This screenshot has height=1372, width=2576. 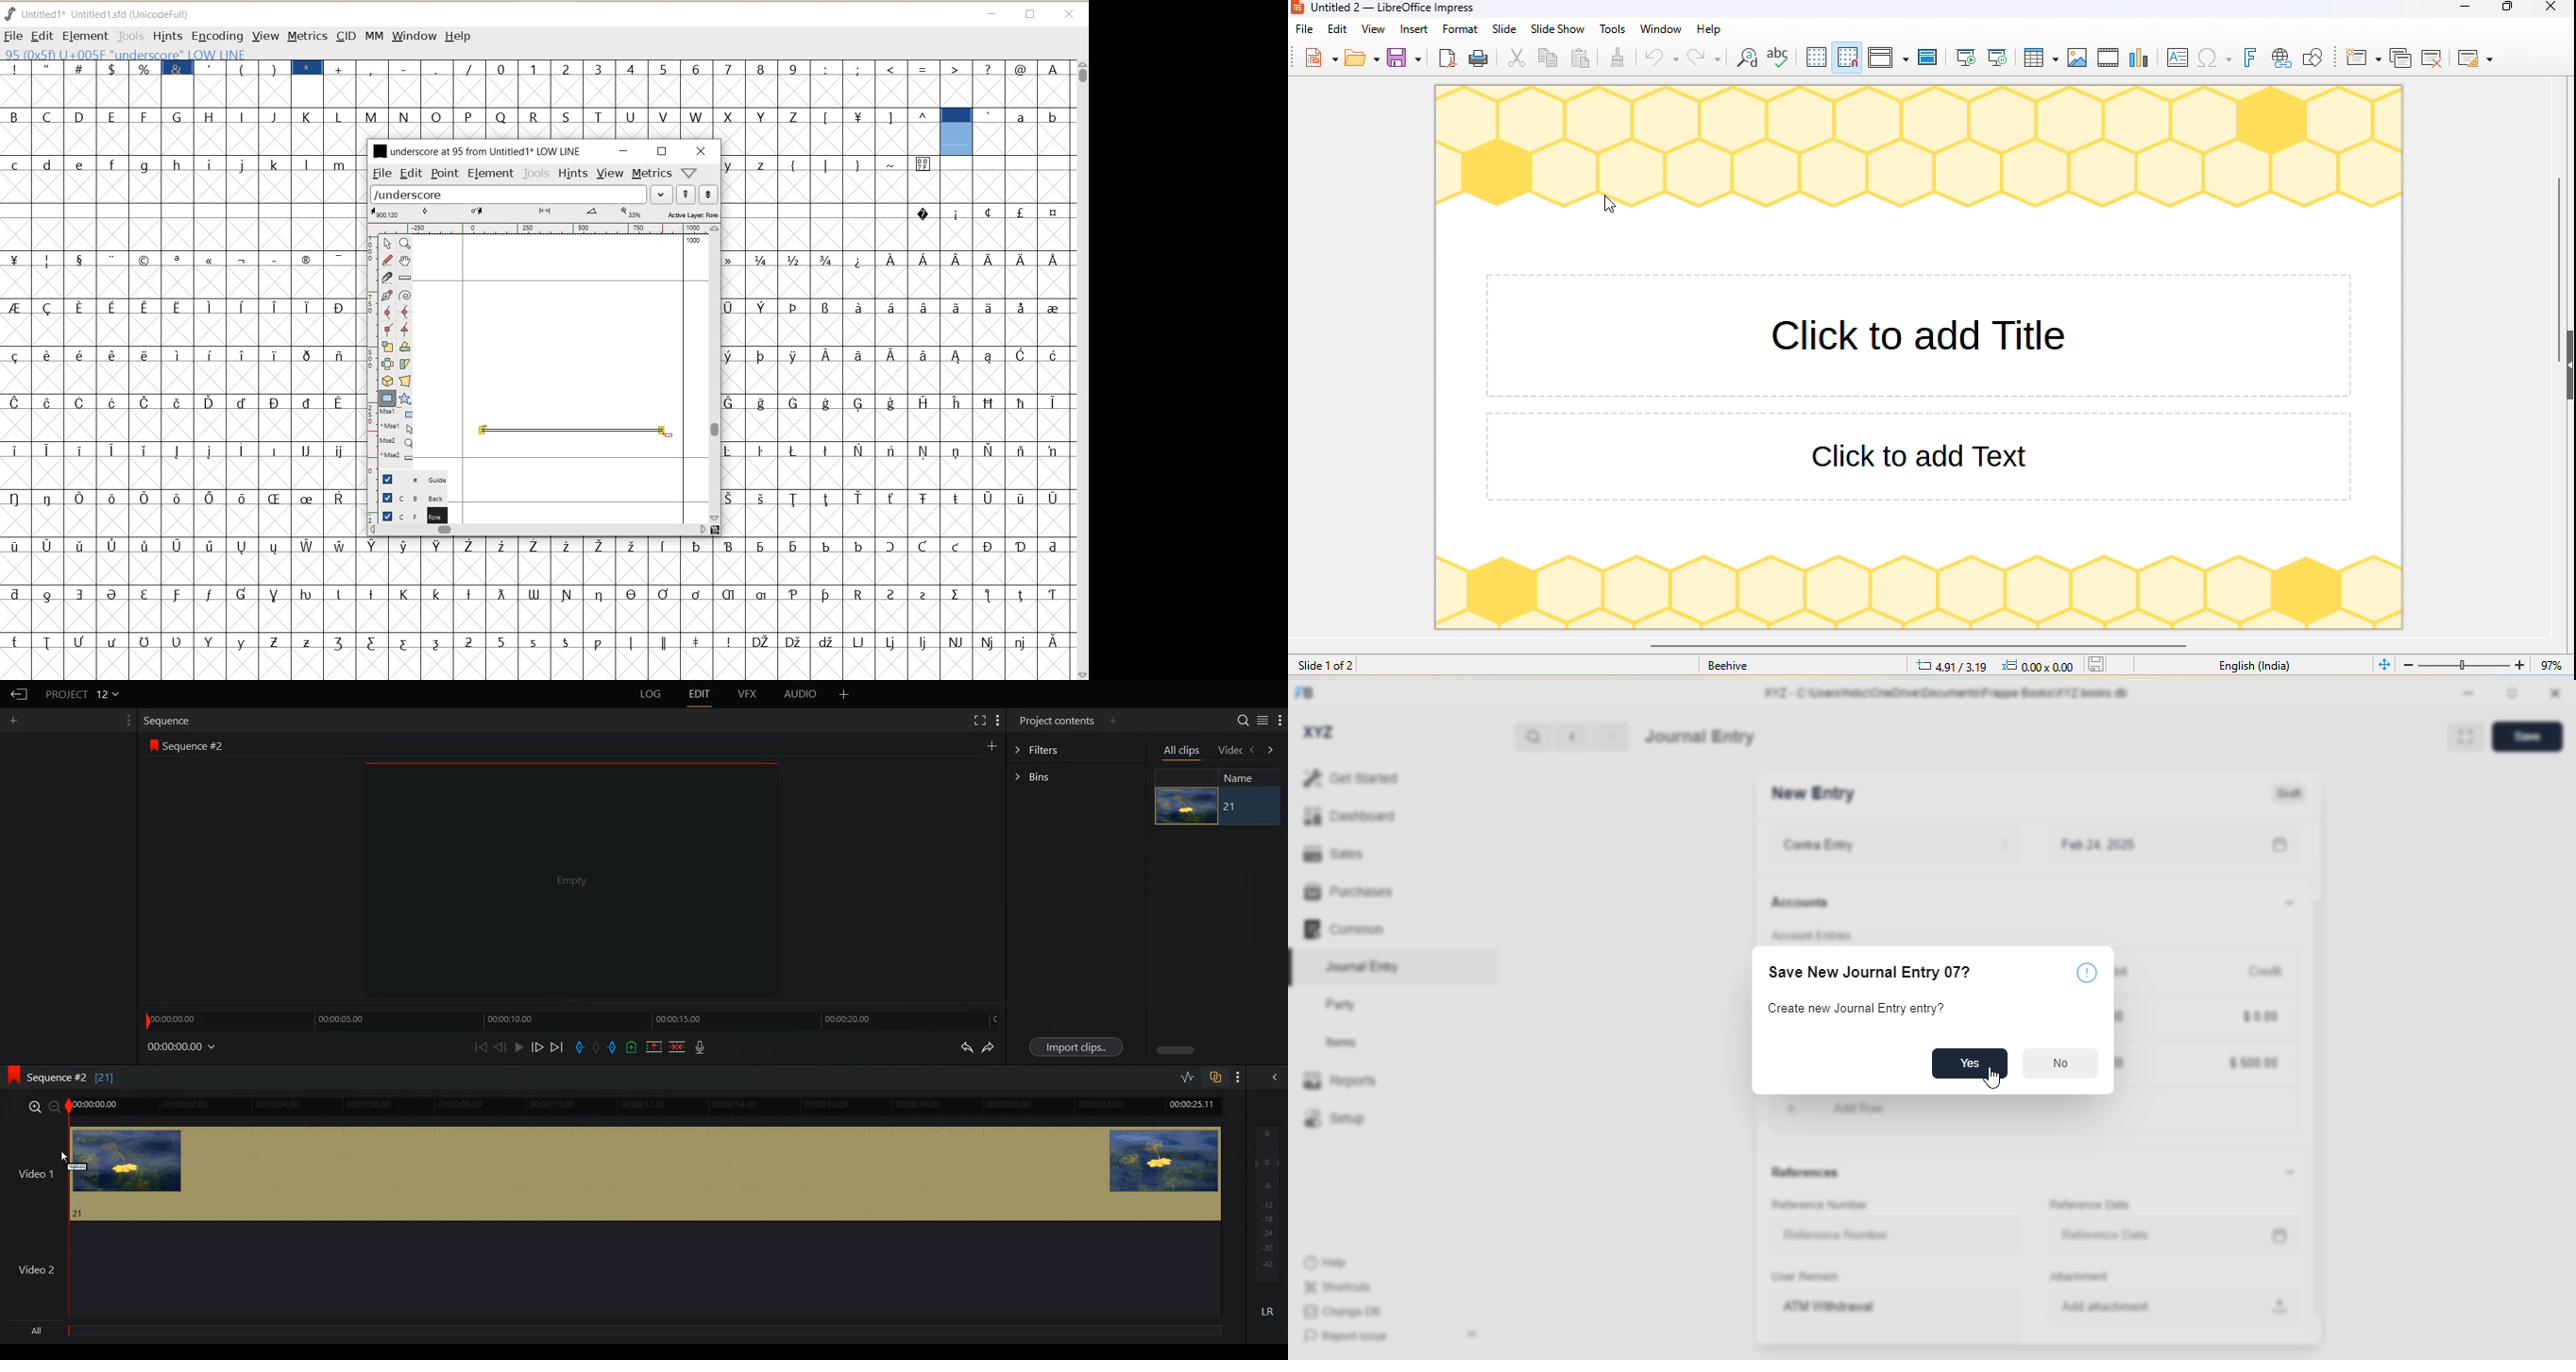 What do you see at coordinates (1075, 777) in the screenshot?
I see `Bins` at bounding box center [1075, 777].